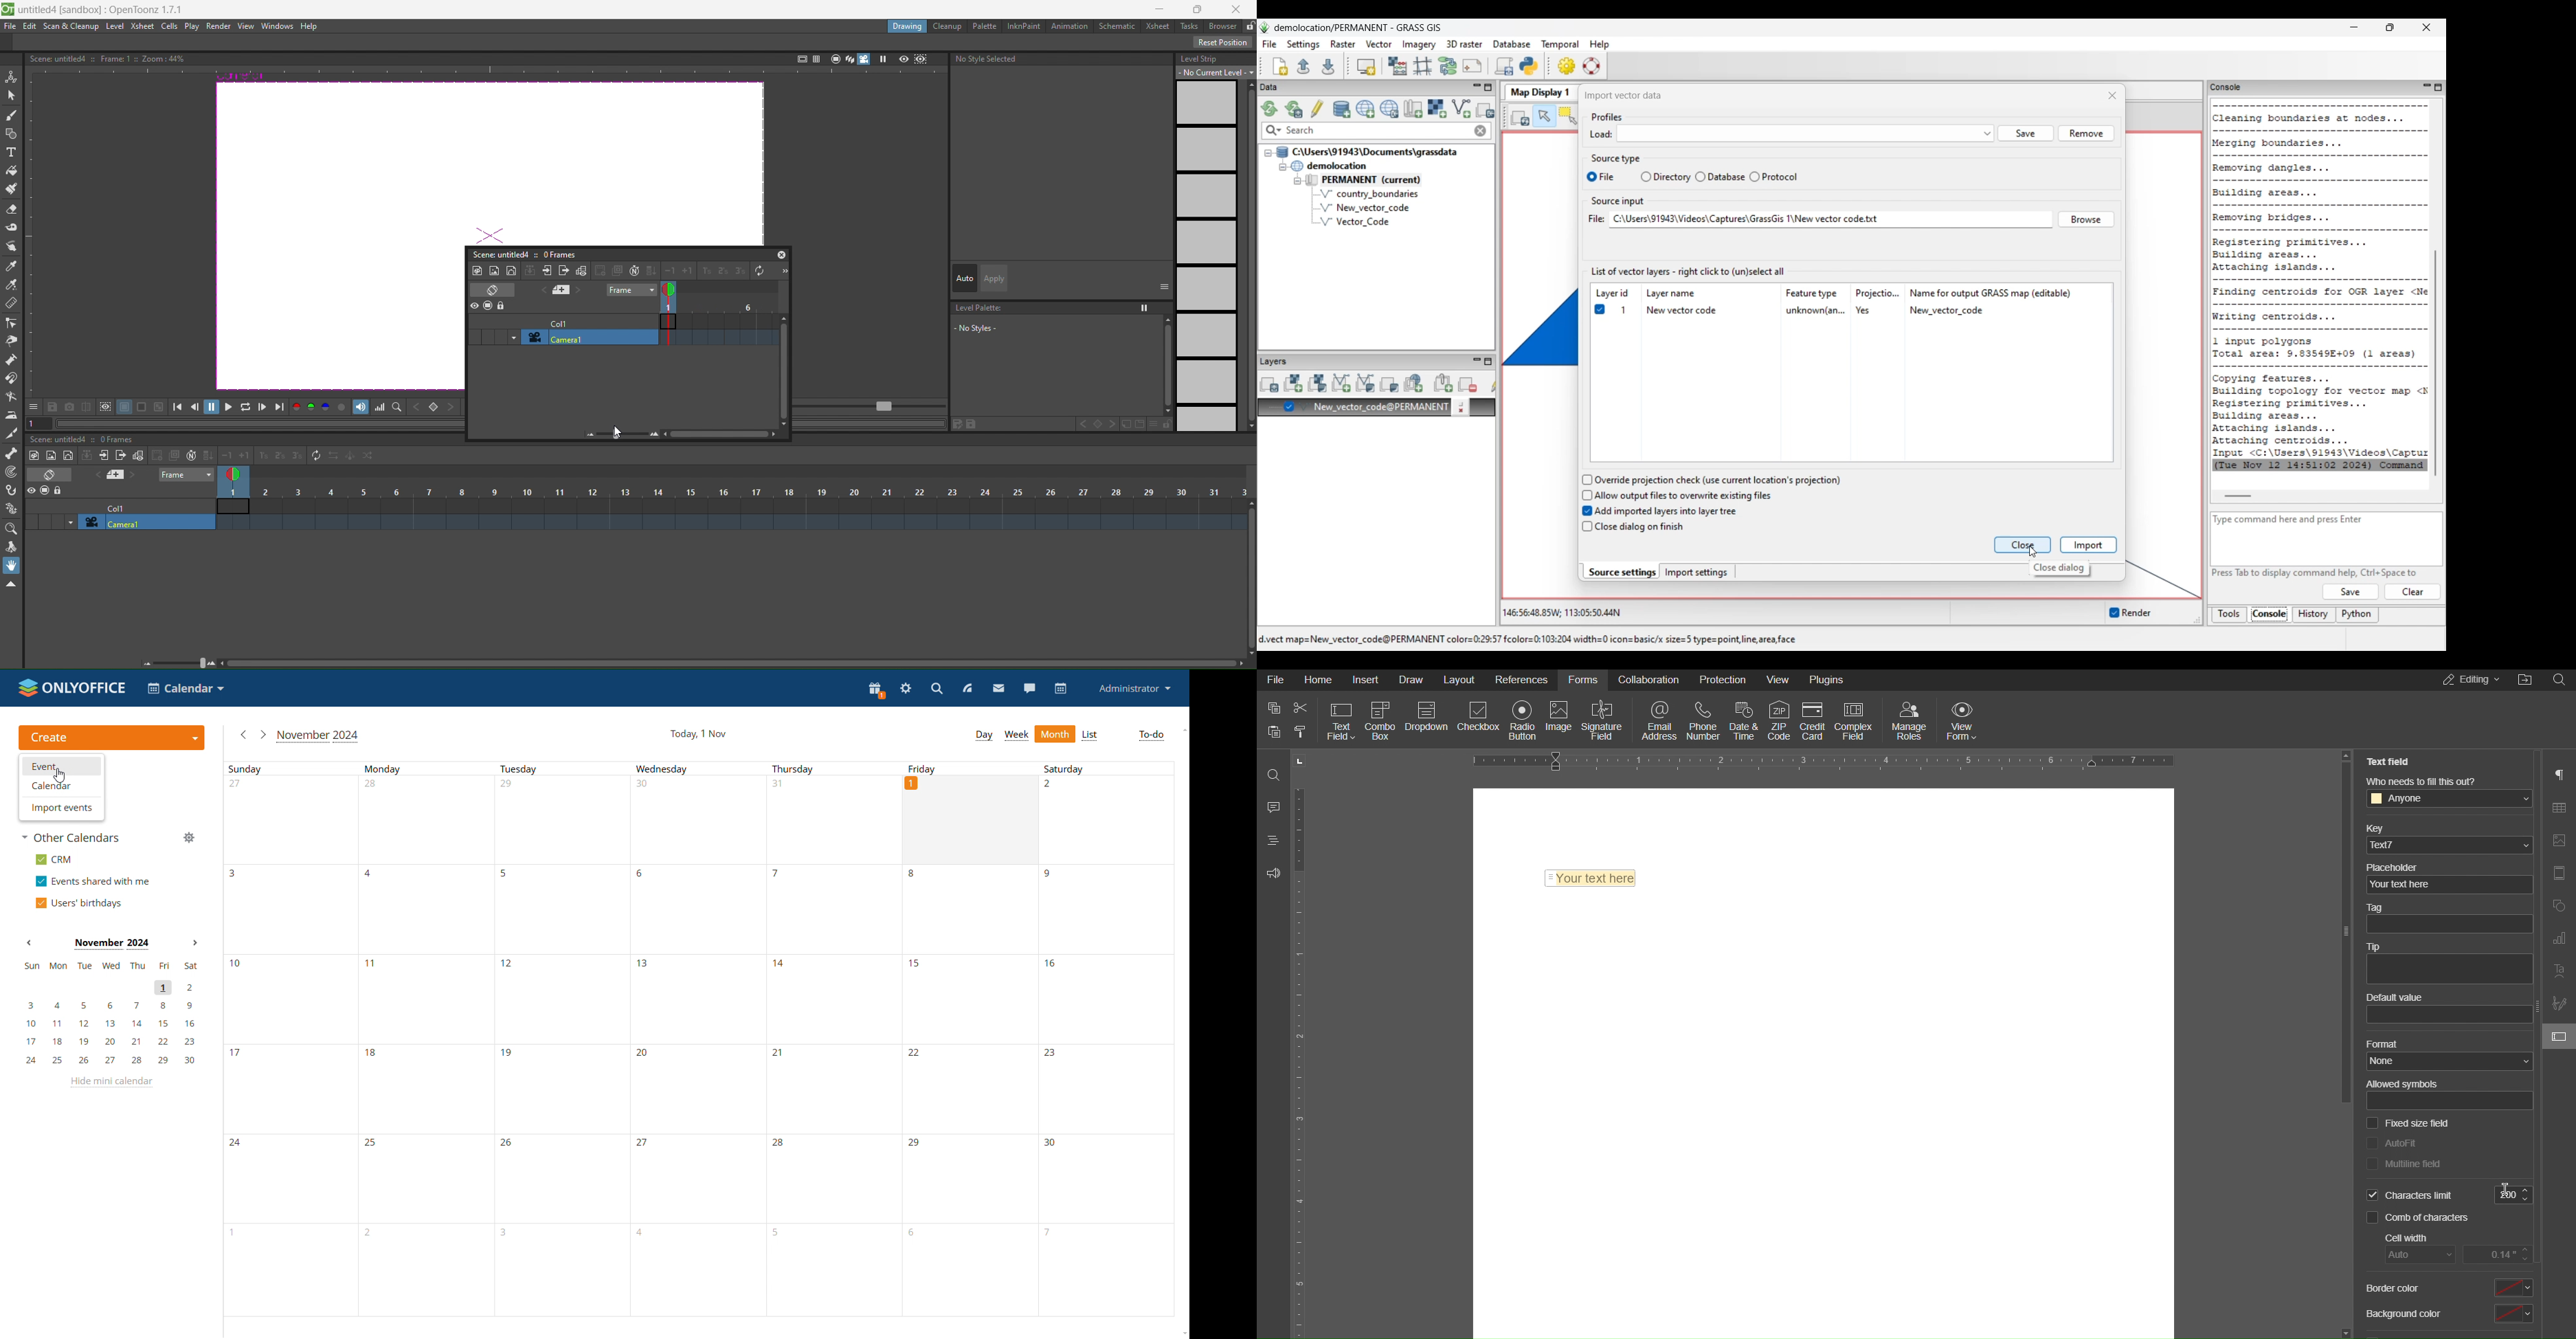 Image resolution: width=2576 pixels, height=1344 pixels. What do you see at coordinates (2448, 1287) in the screenshot?
I see `Border color` at bounding box center [2448, 1287].